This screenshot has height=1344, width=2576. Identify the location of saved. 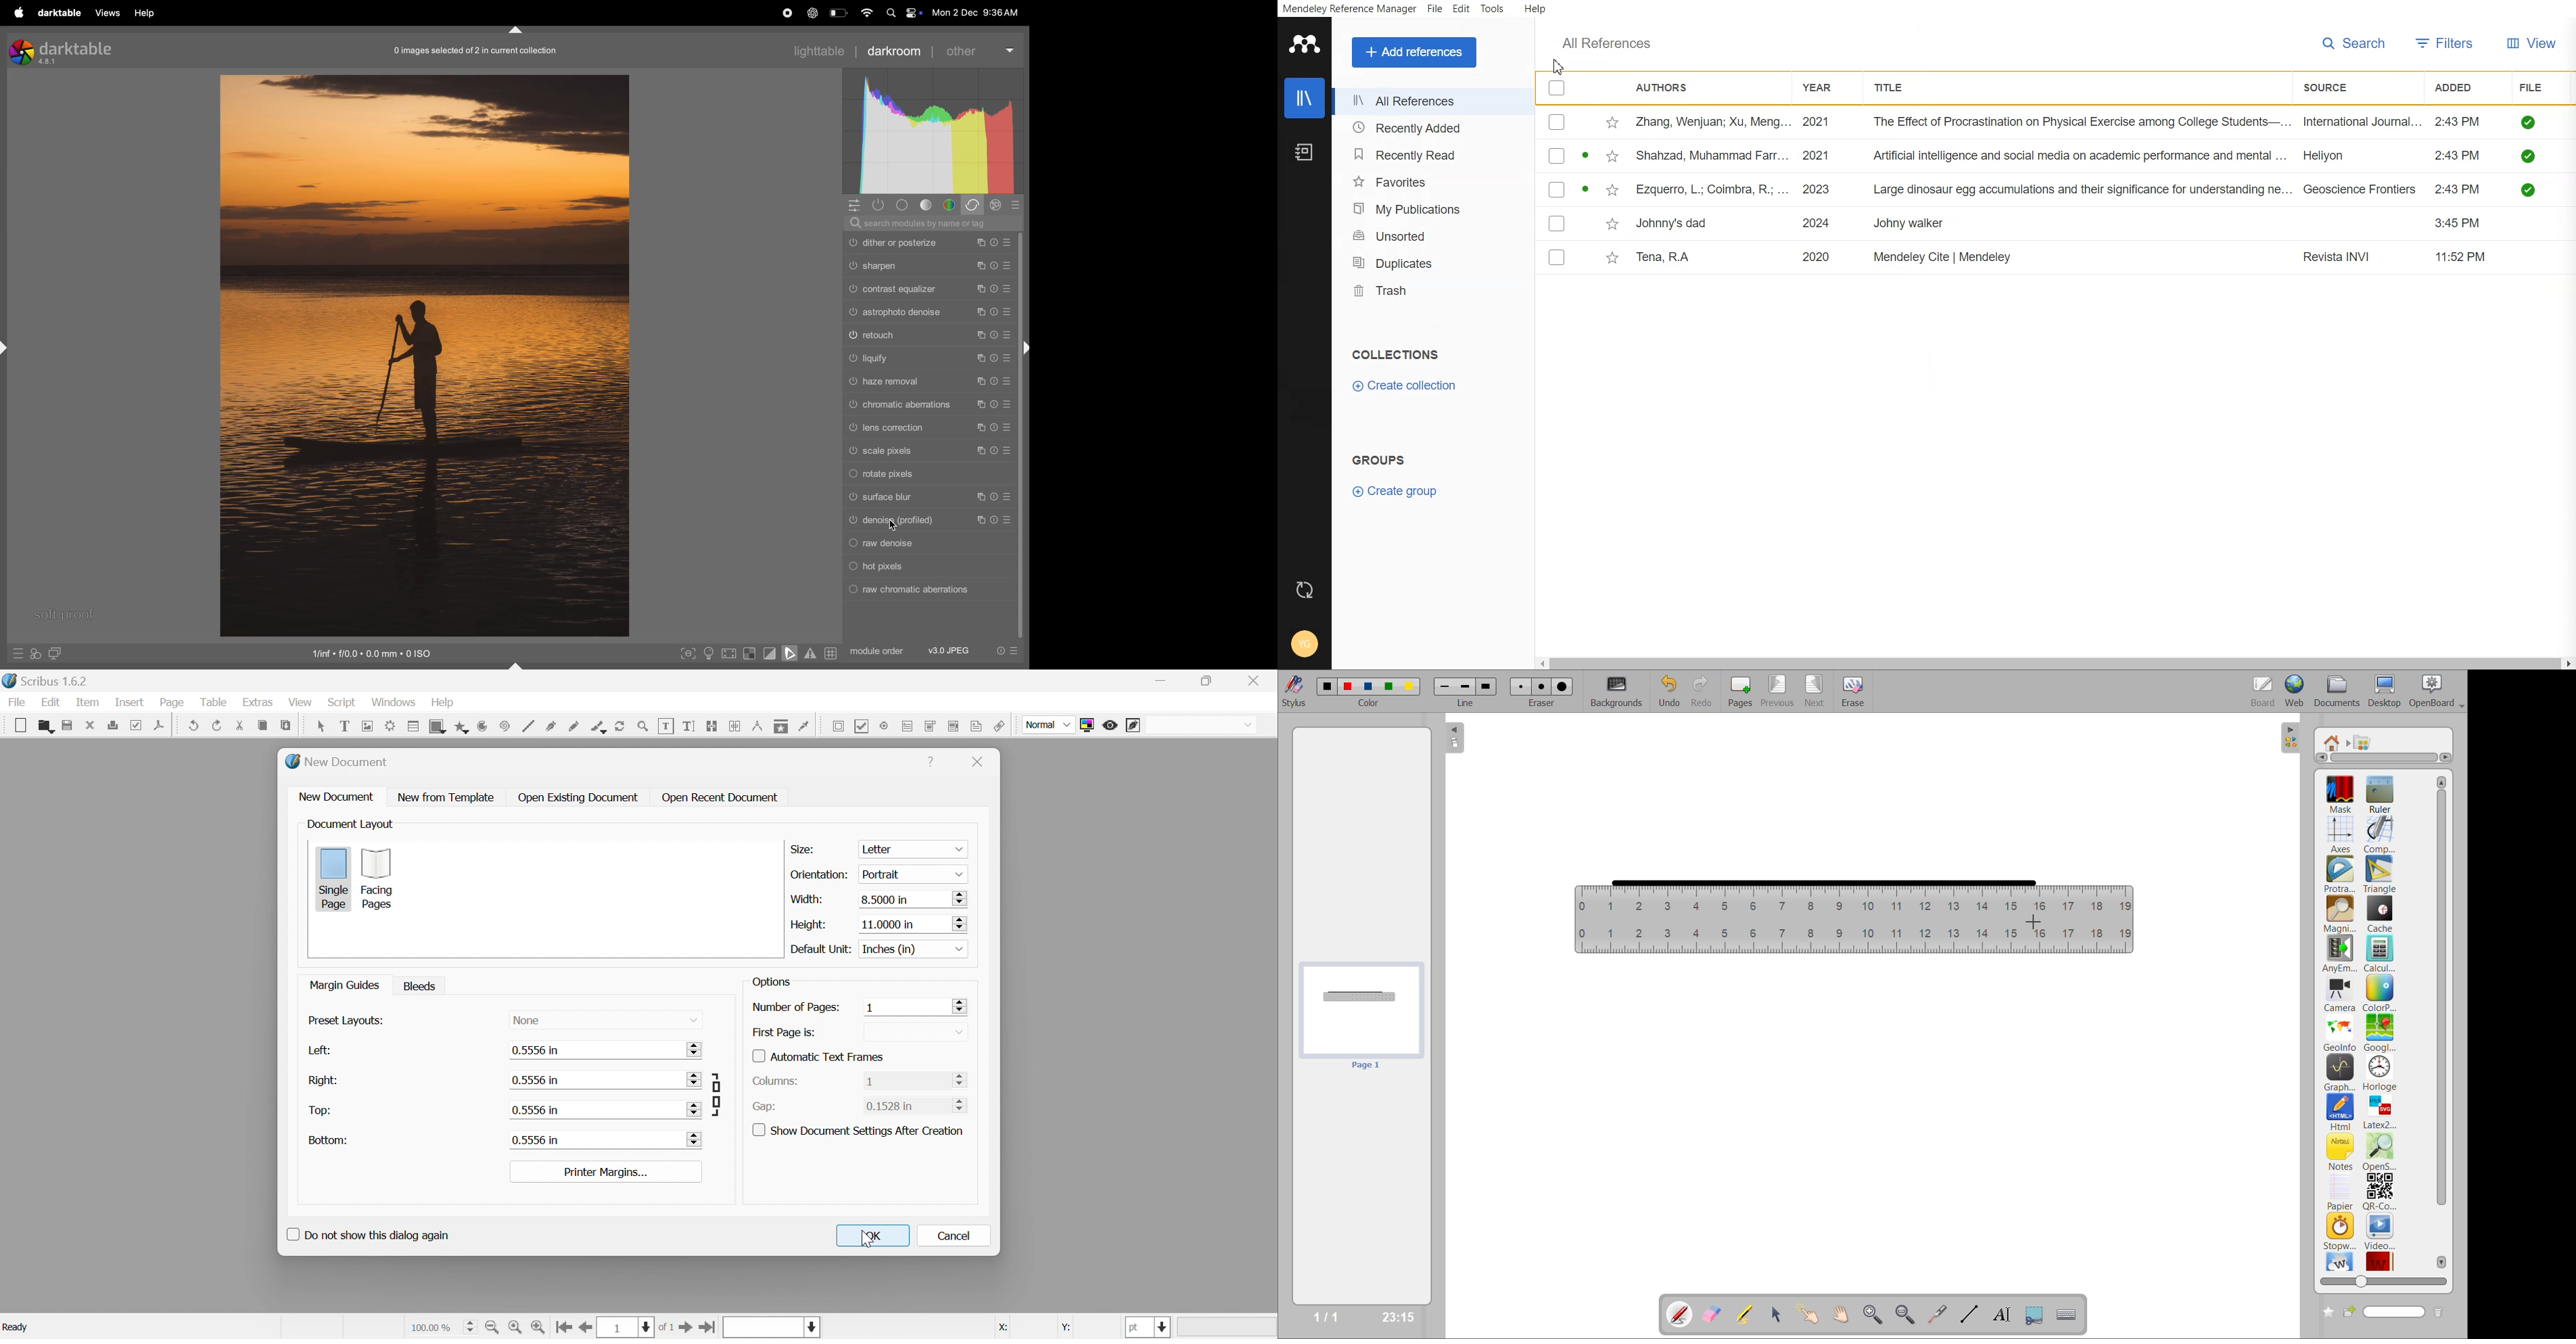
(2530, 122).